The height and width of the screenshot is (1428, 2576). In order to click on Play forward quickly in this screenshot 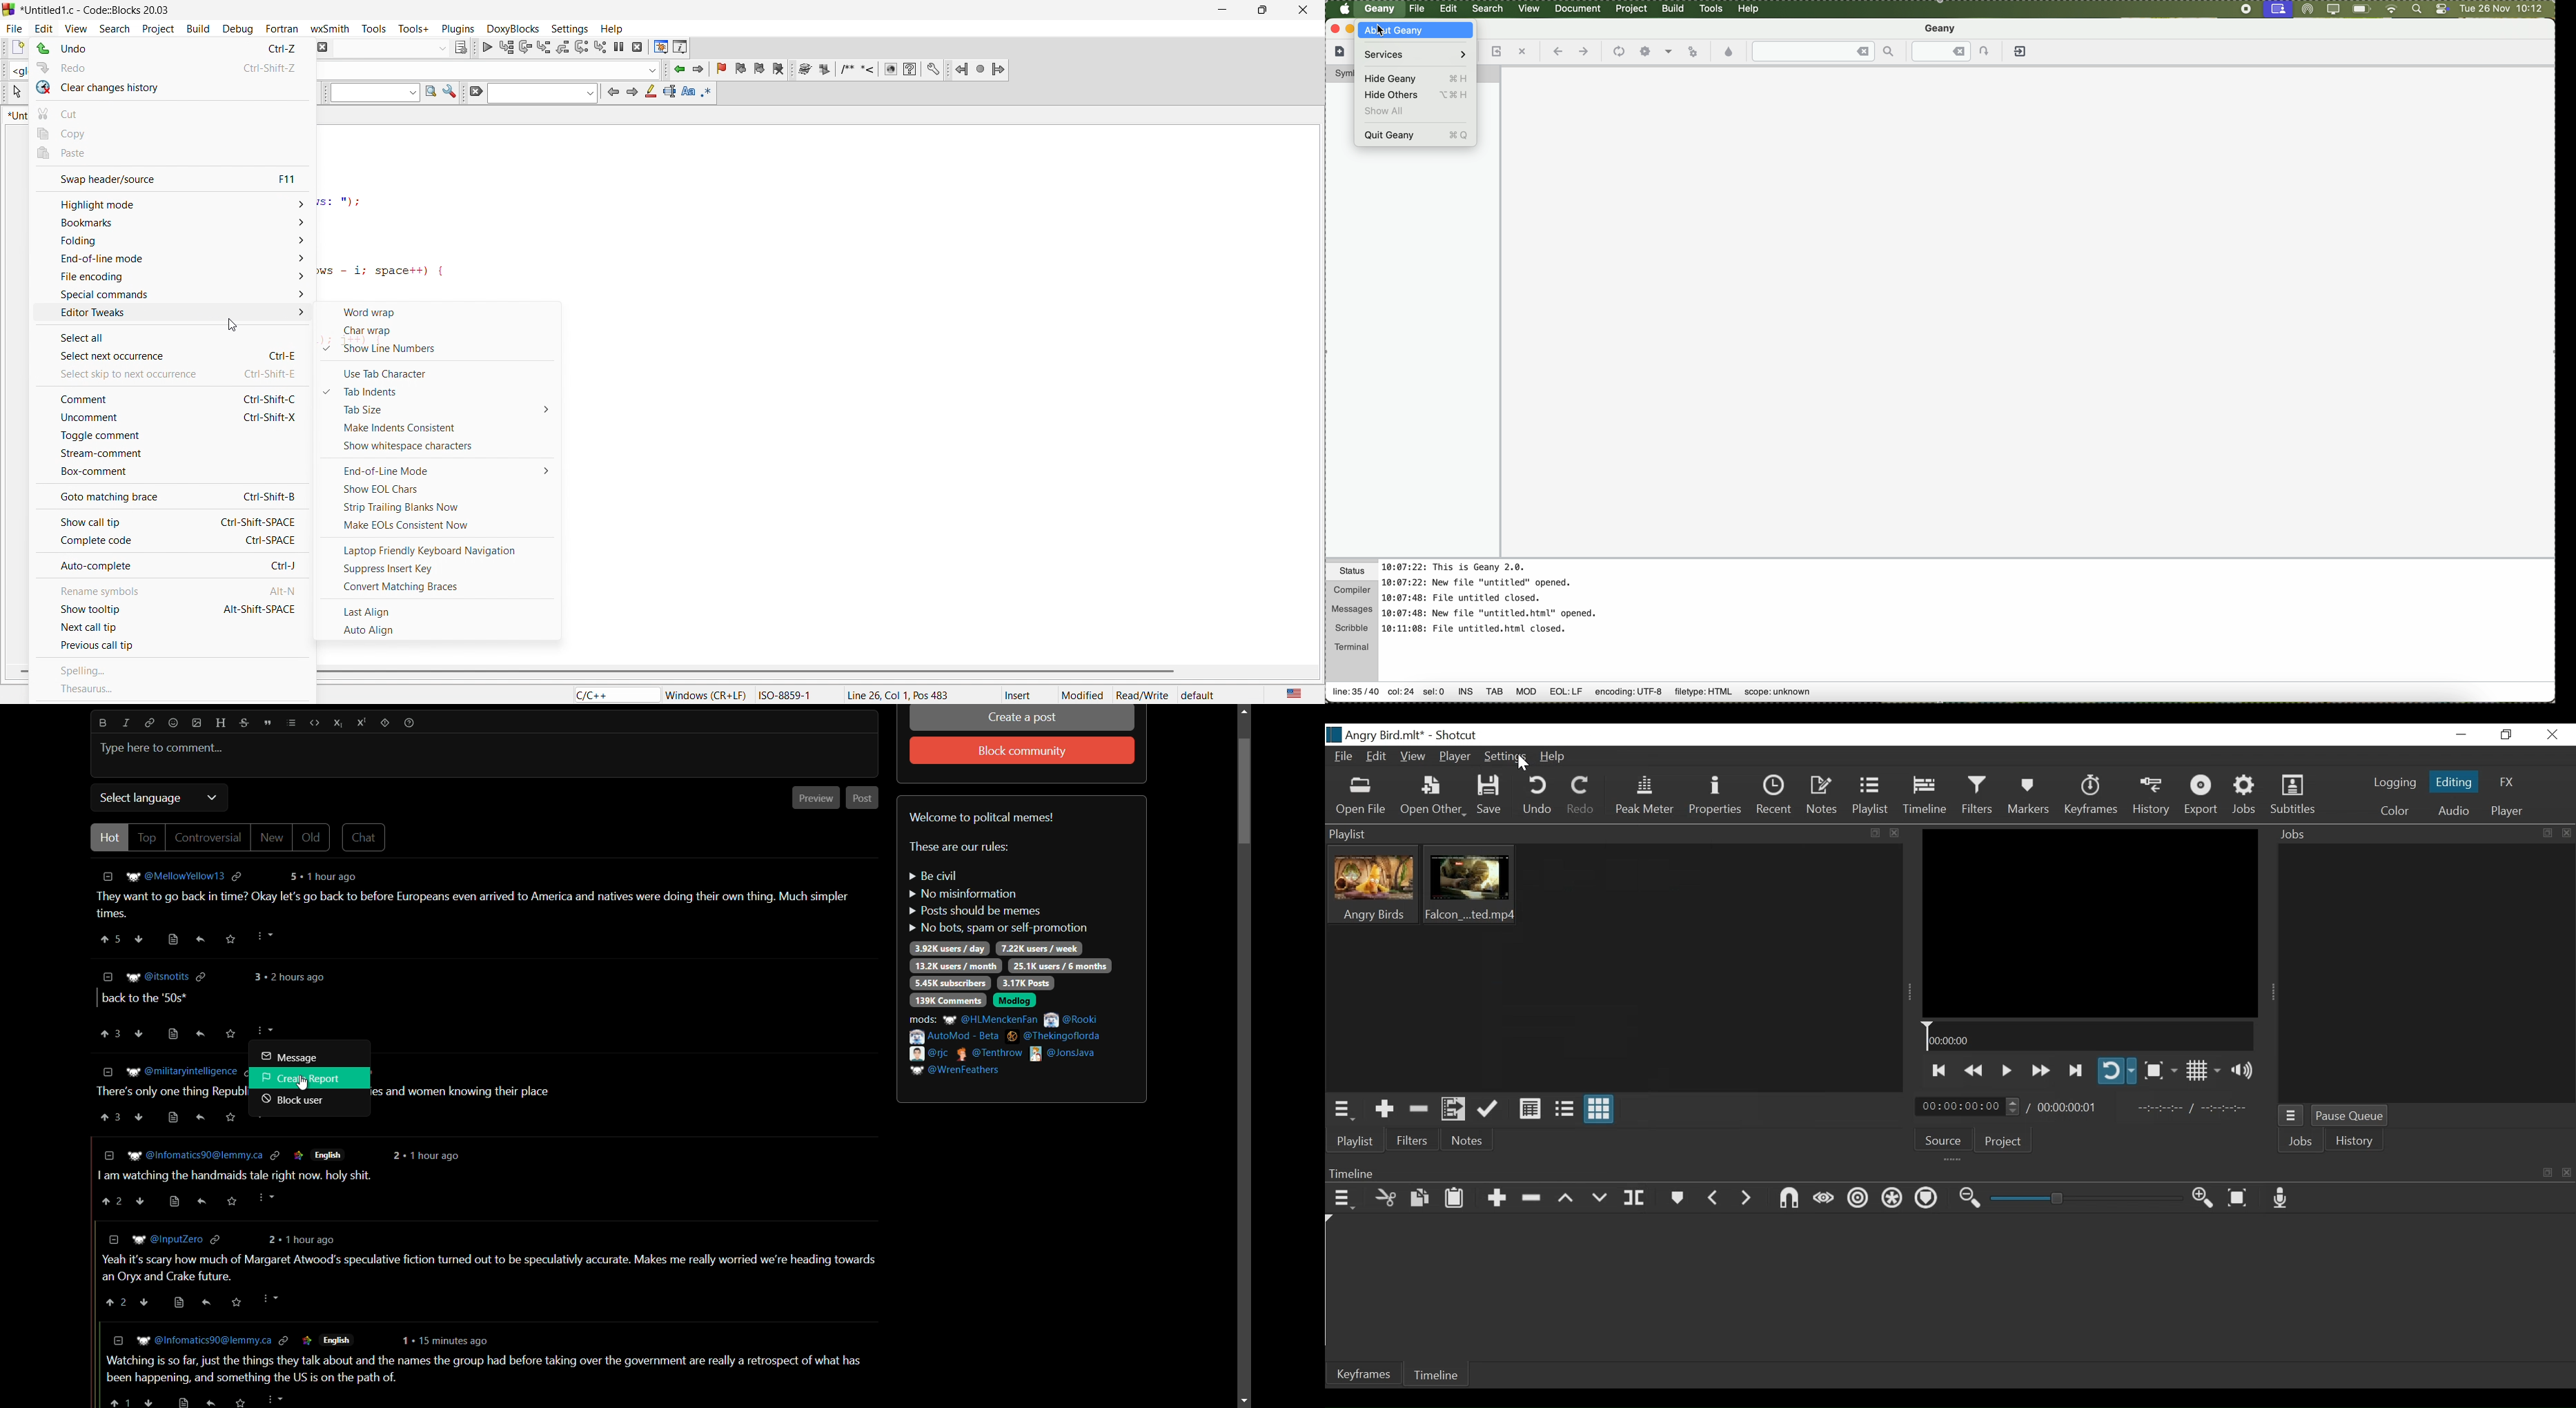, I will do `click(2041, 1071)`.